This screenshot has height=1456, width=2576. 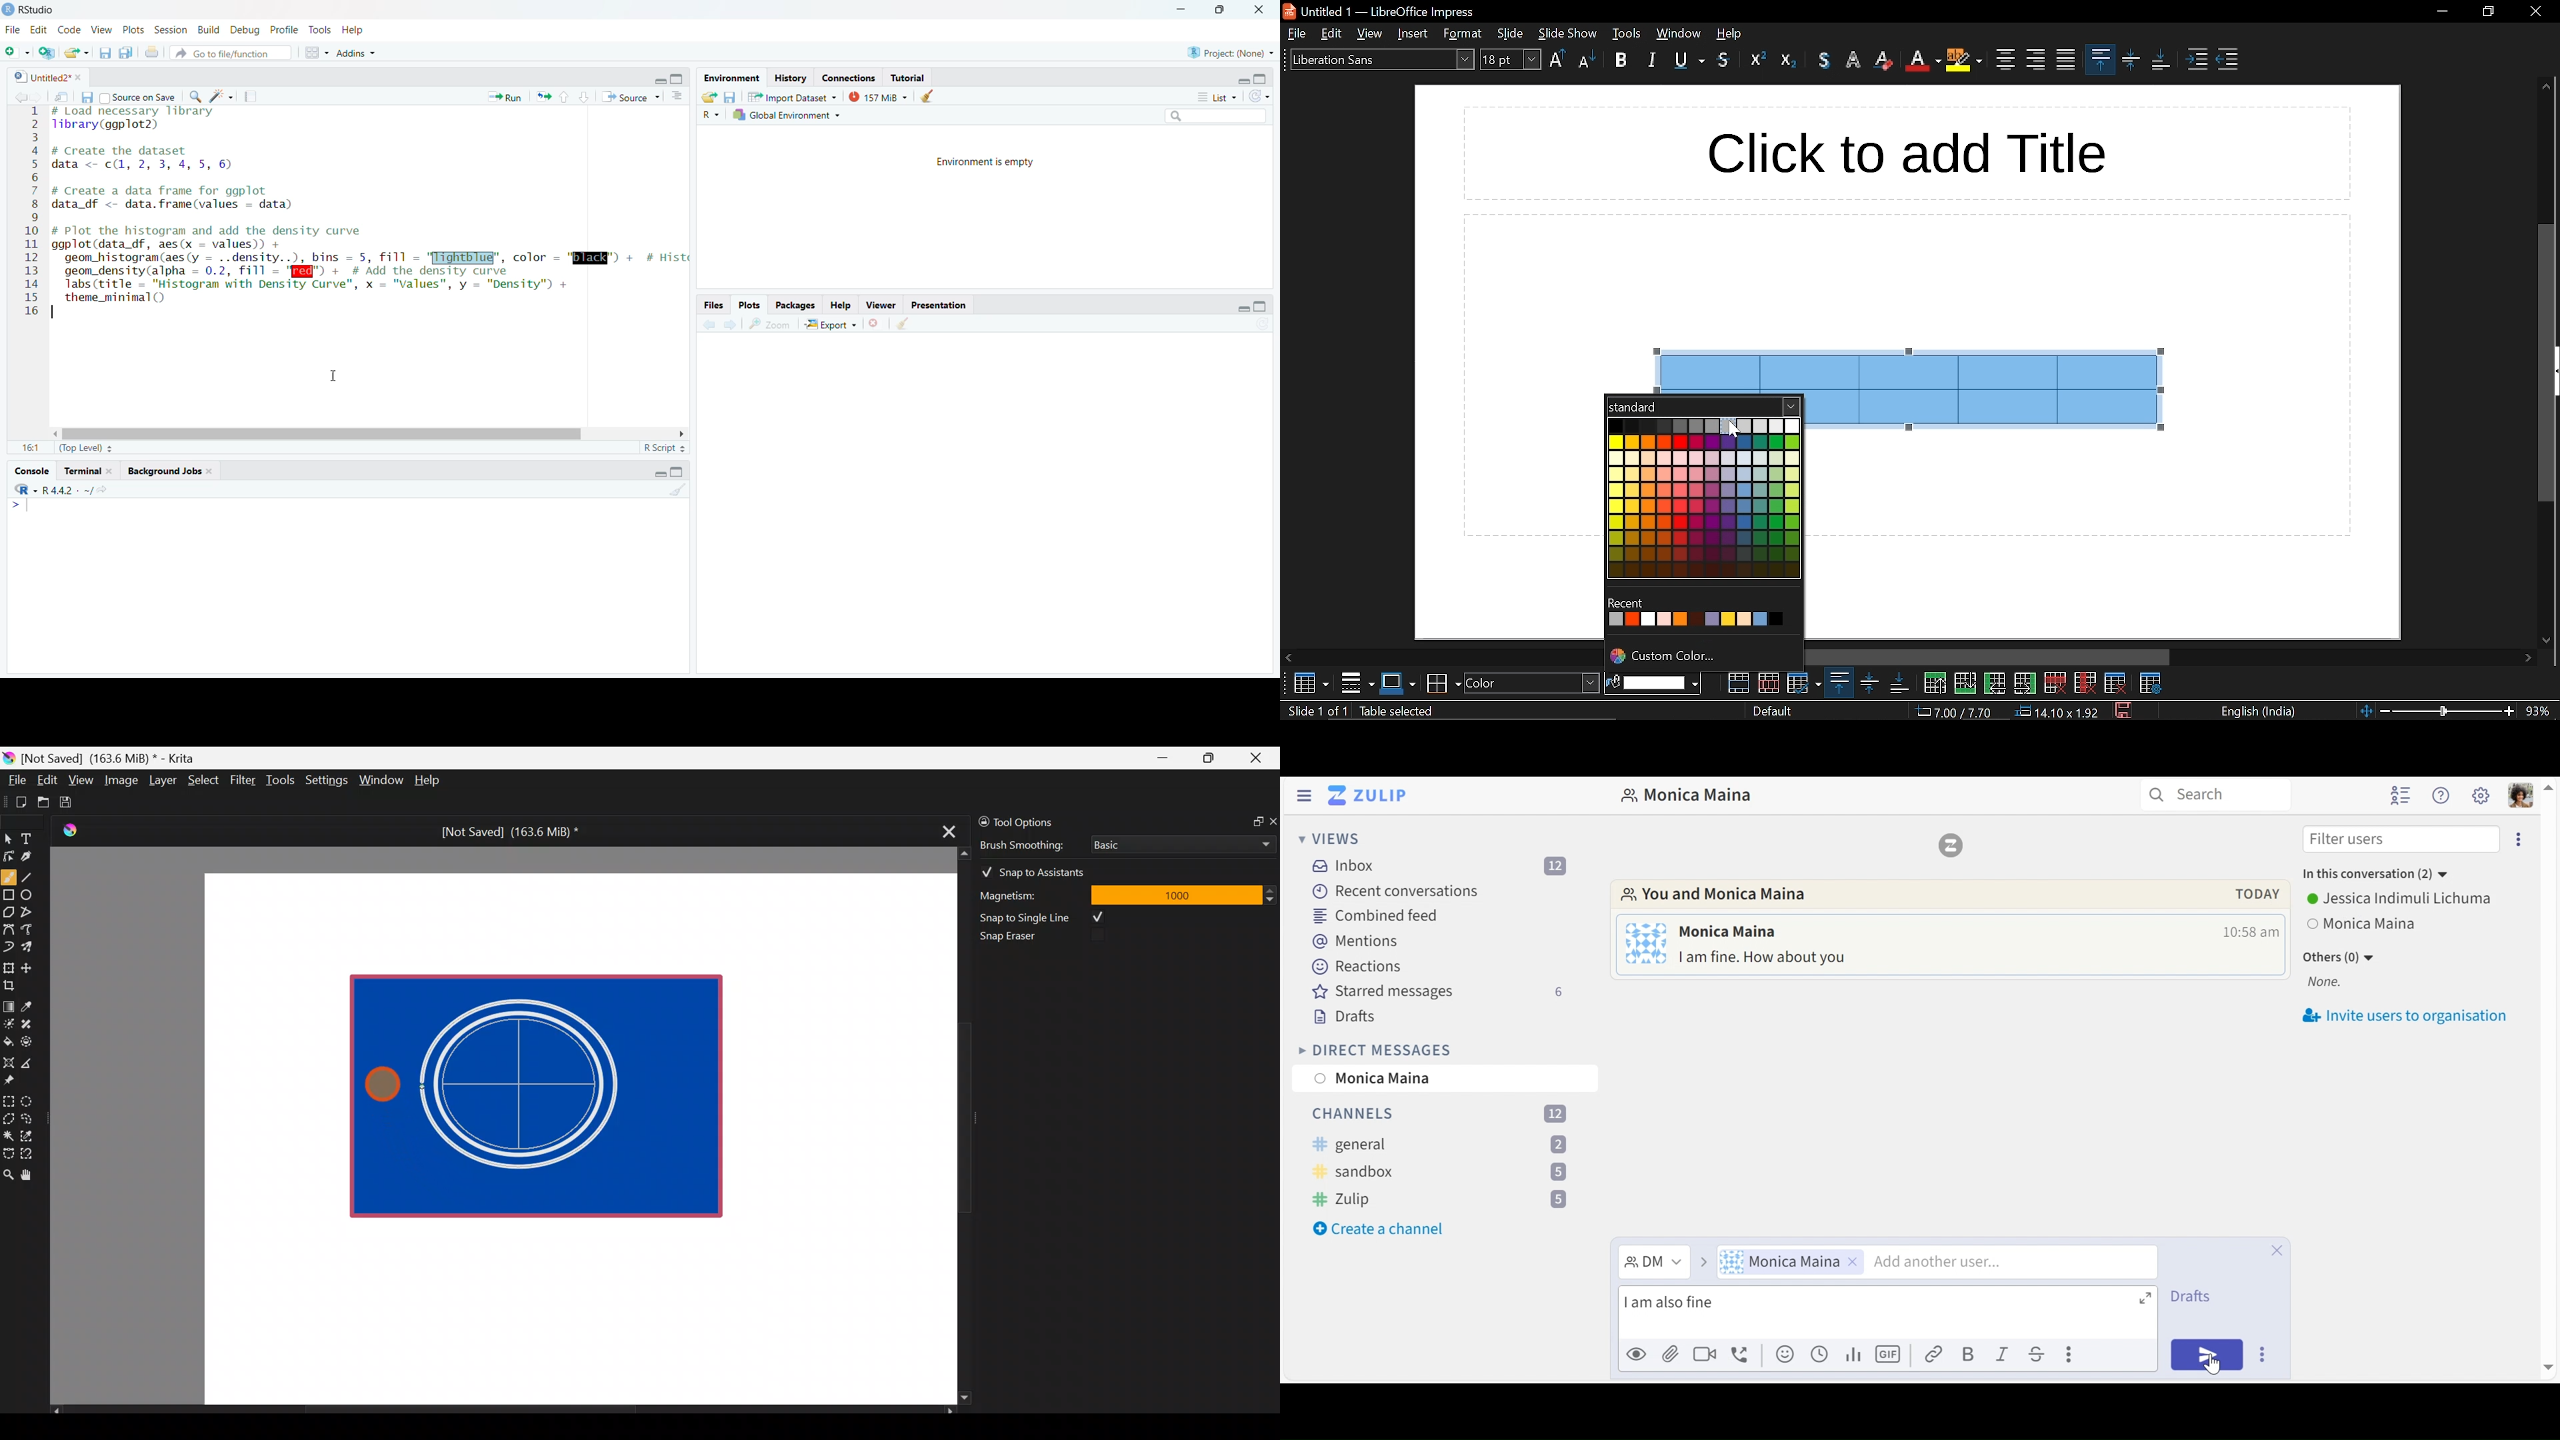 I want to click on Go to Direct messages with this user, so click(x=1715, y=897).